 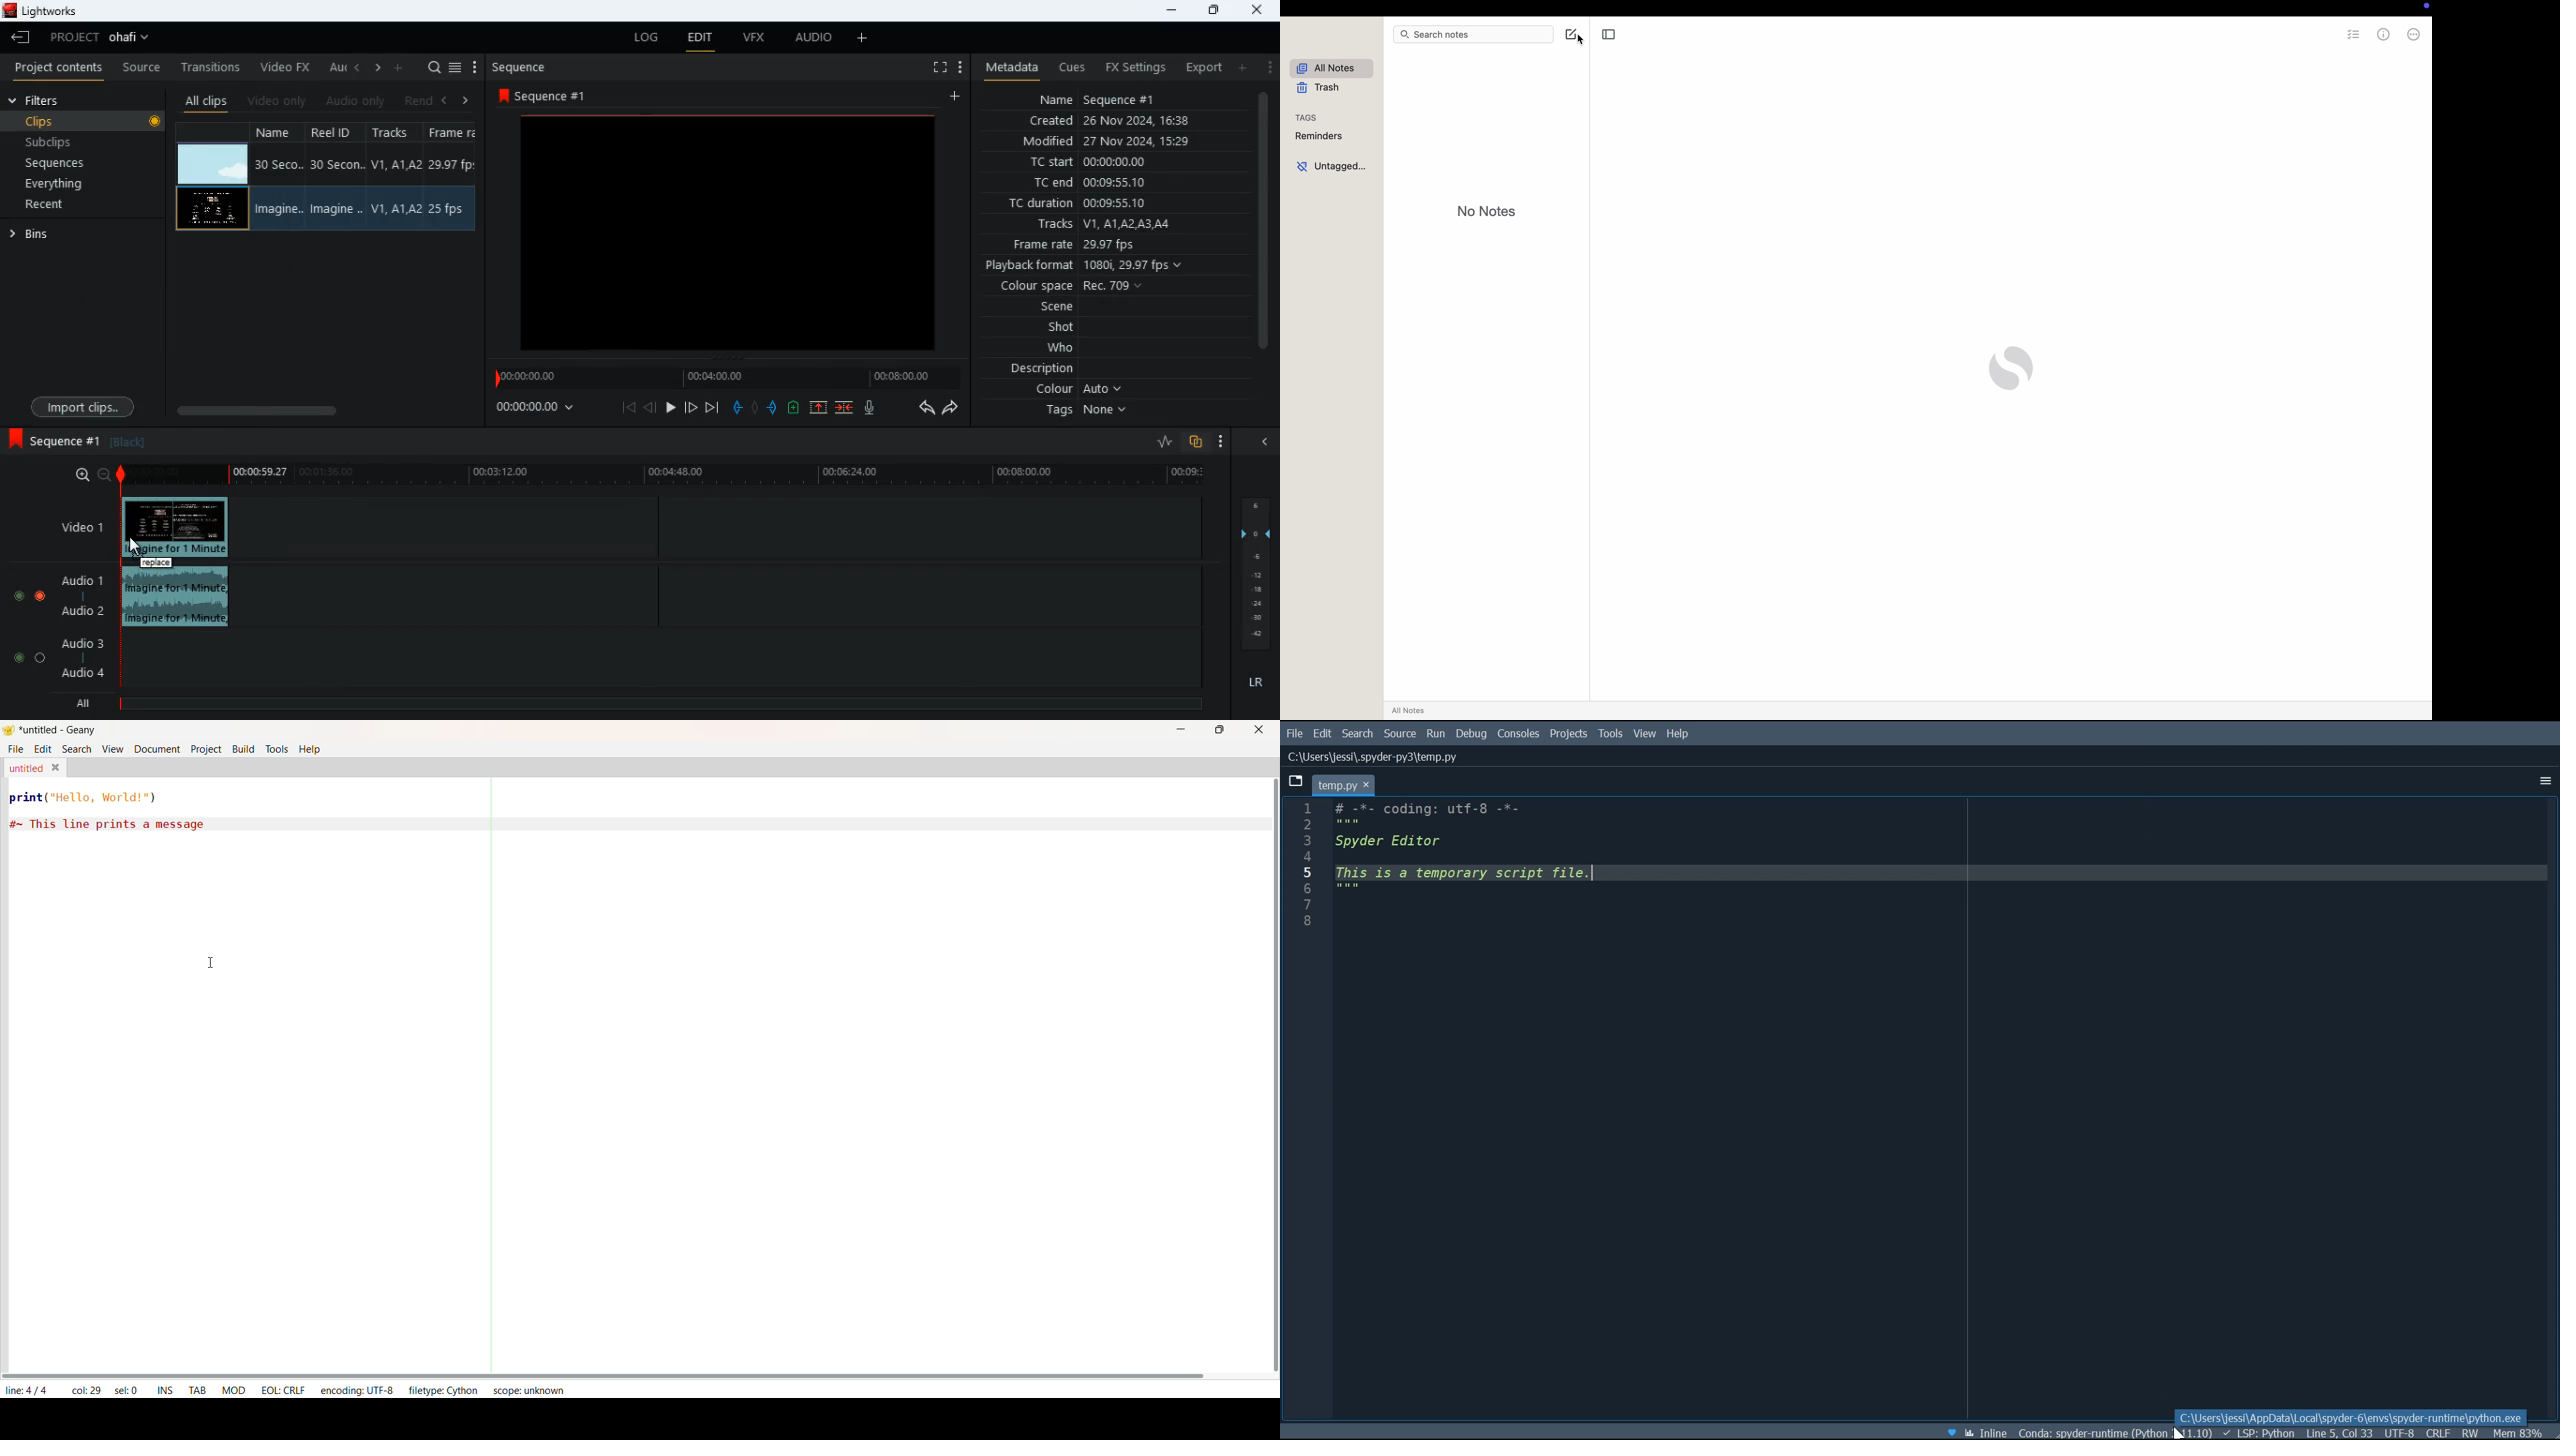 What do you see at coordinates (2543, 782) in the screenshot?
I see `More options` at bounding box center [2543, 782].